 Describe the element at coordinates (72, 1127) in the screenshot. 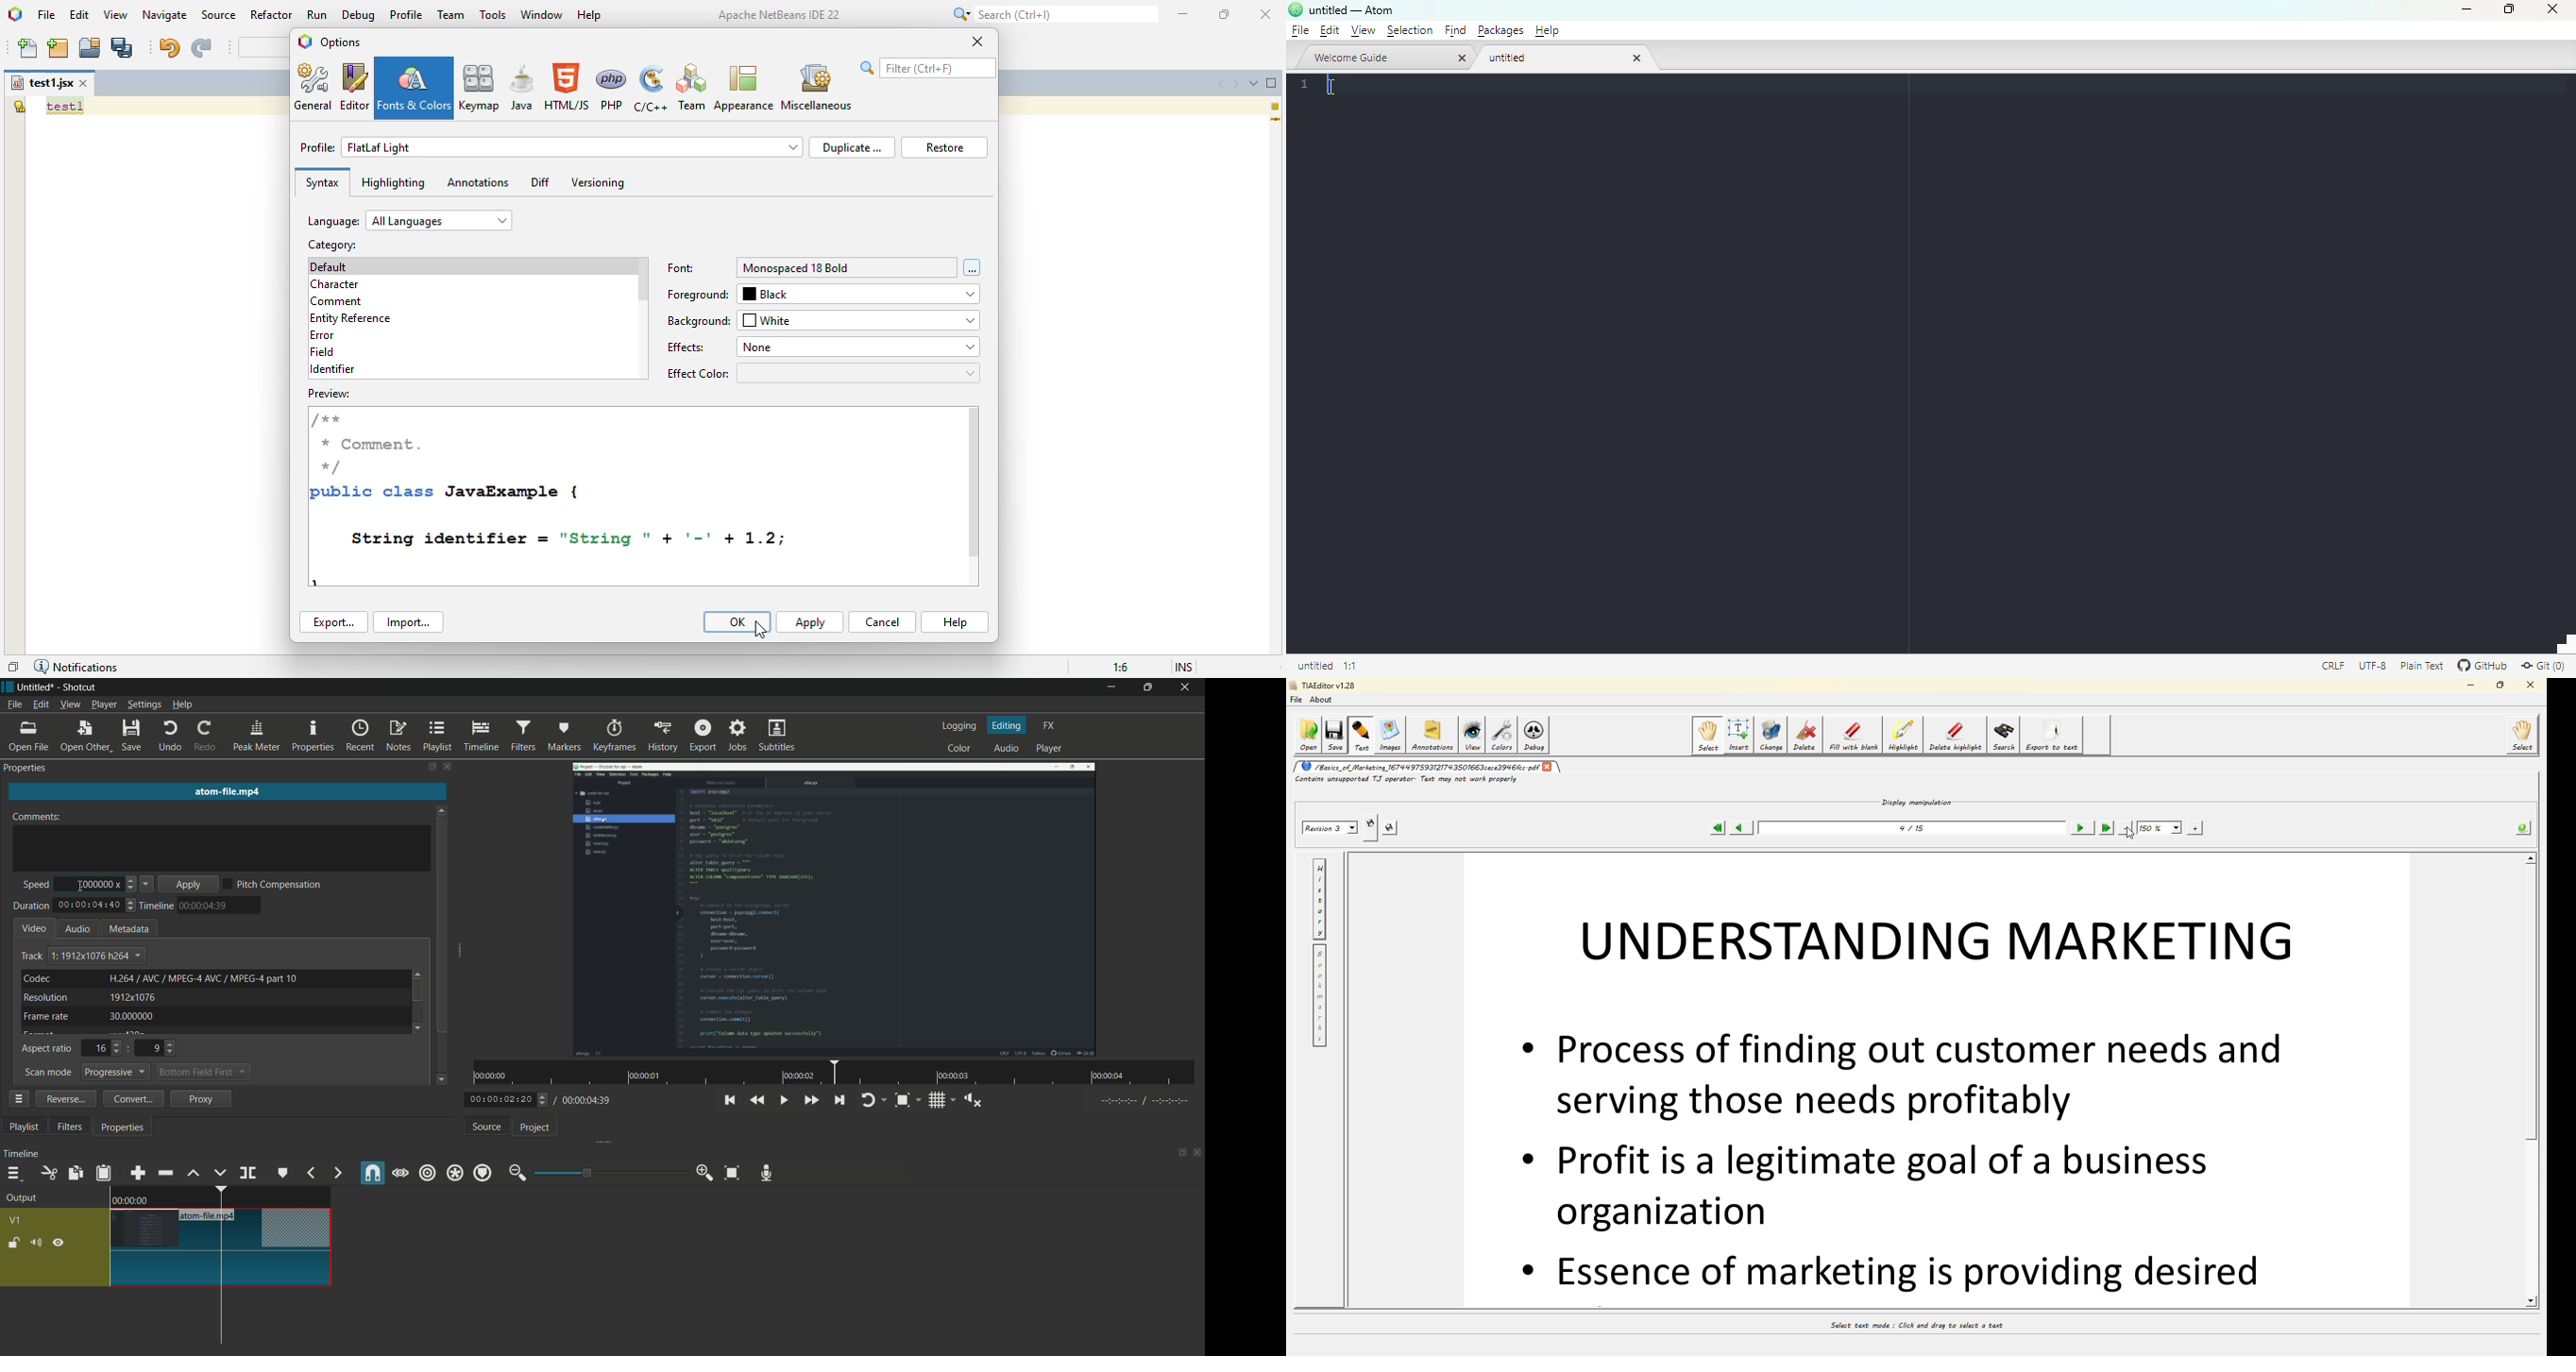

I see `filters` at that location.